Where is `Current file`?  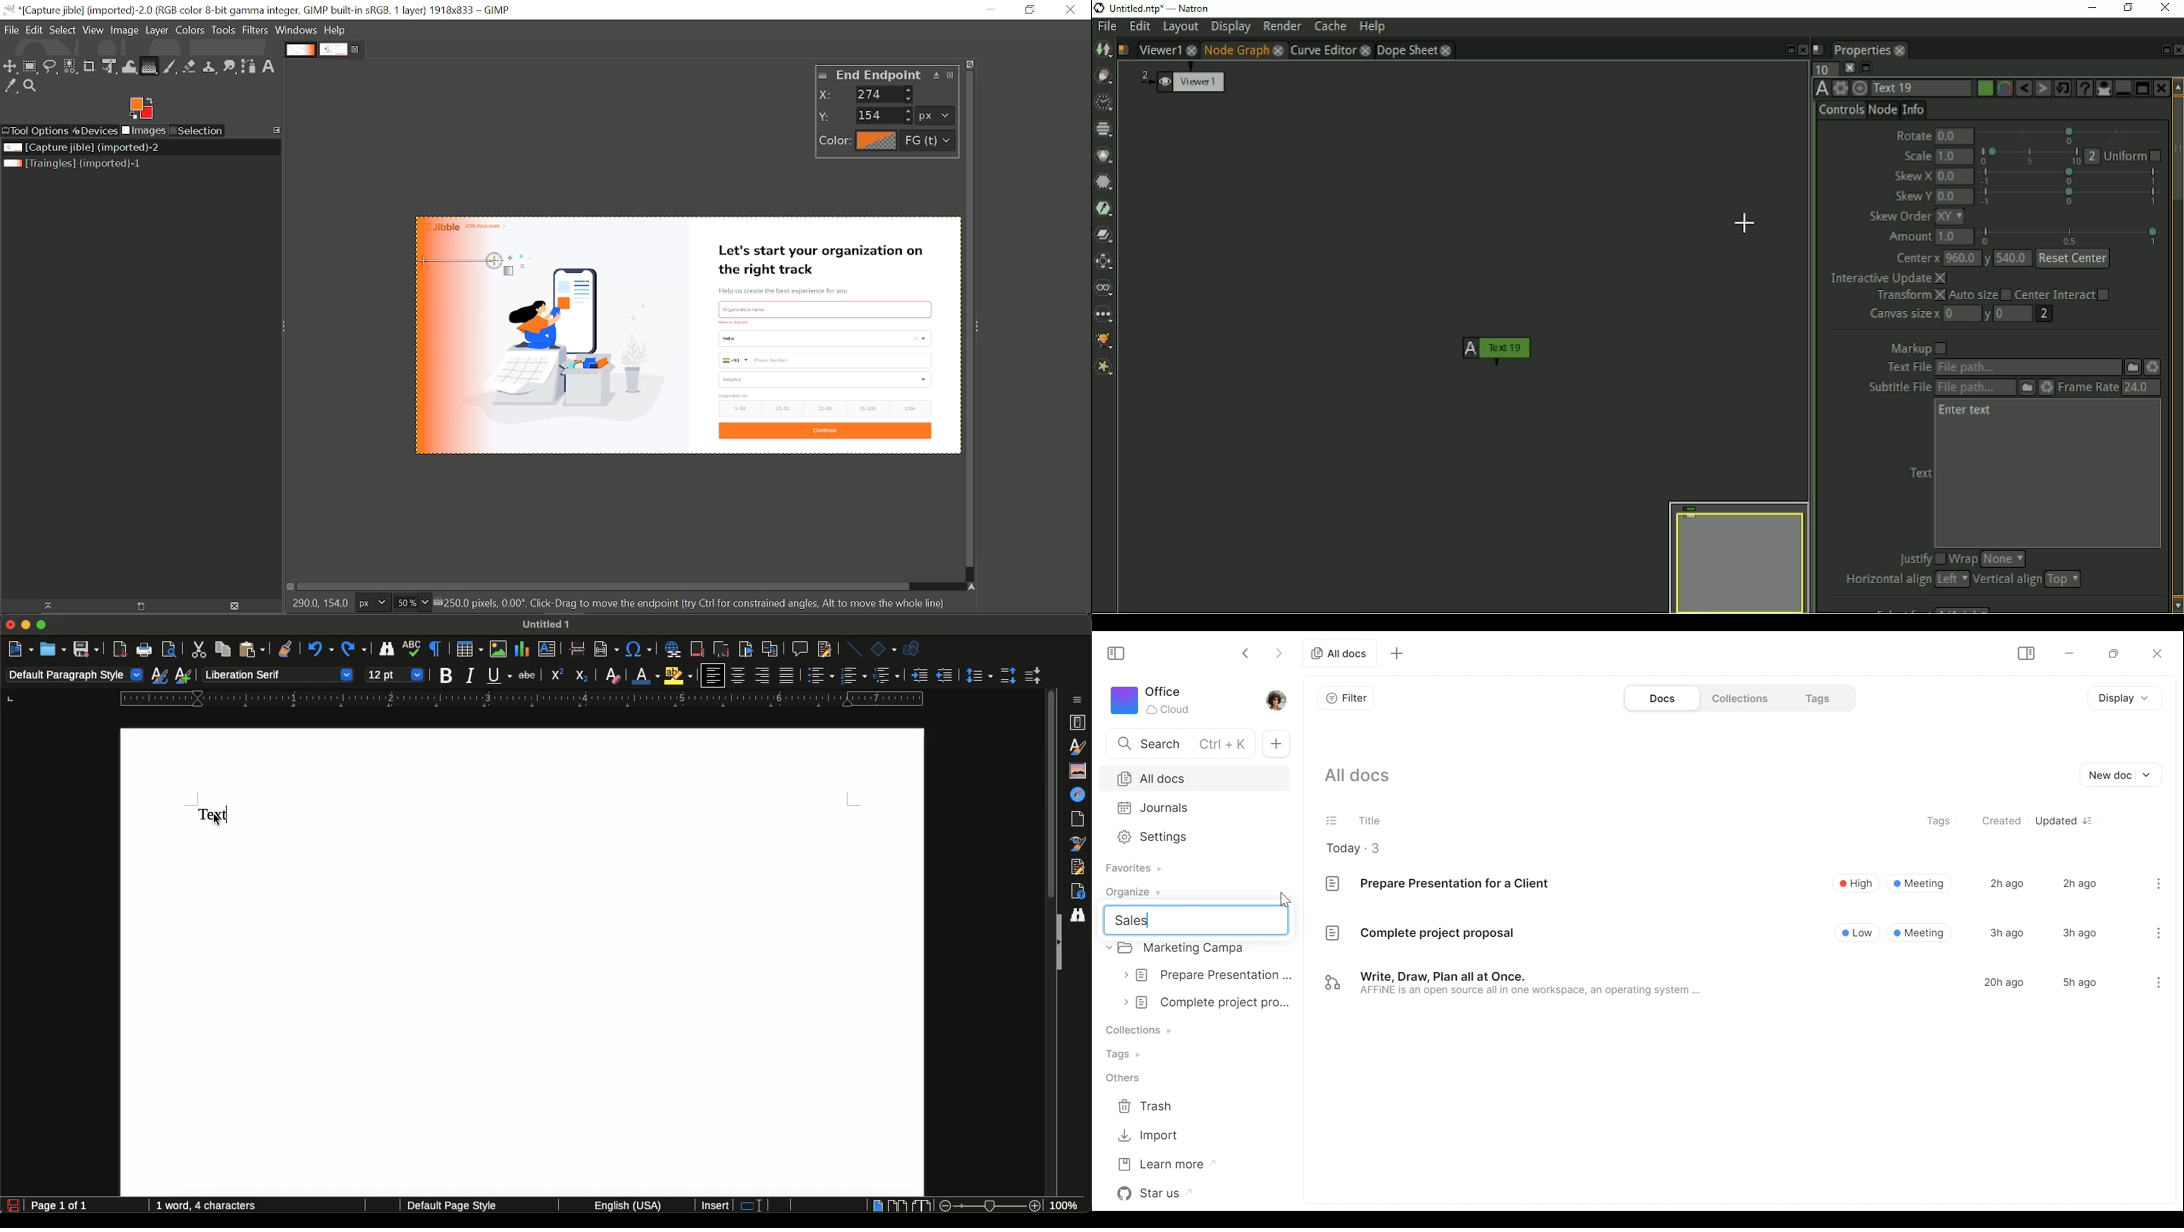
Current file is located at coordinates (82, 148).